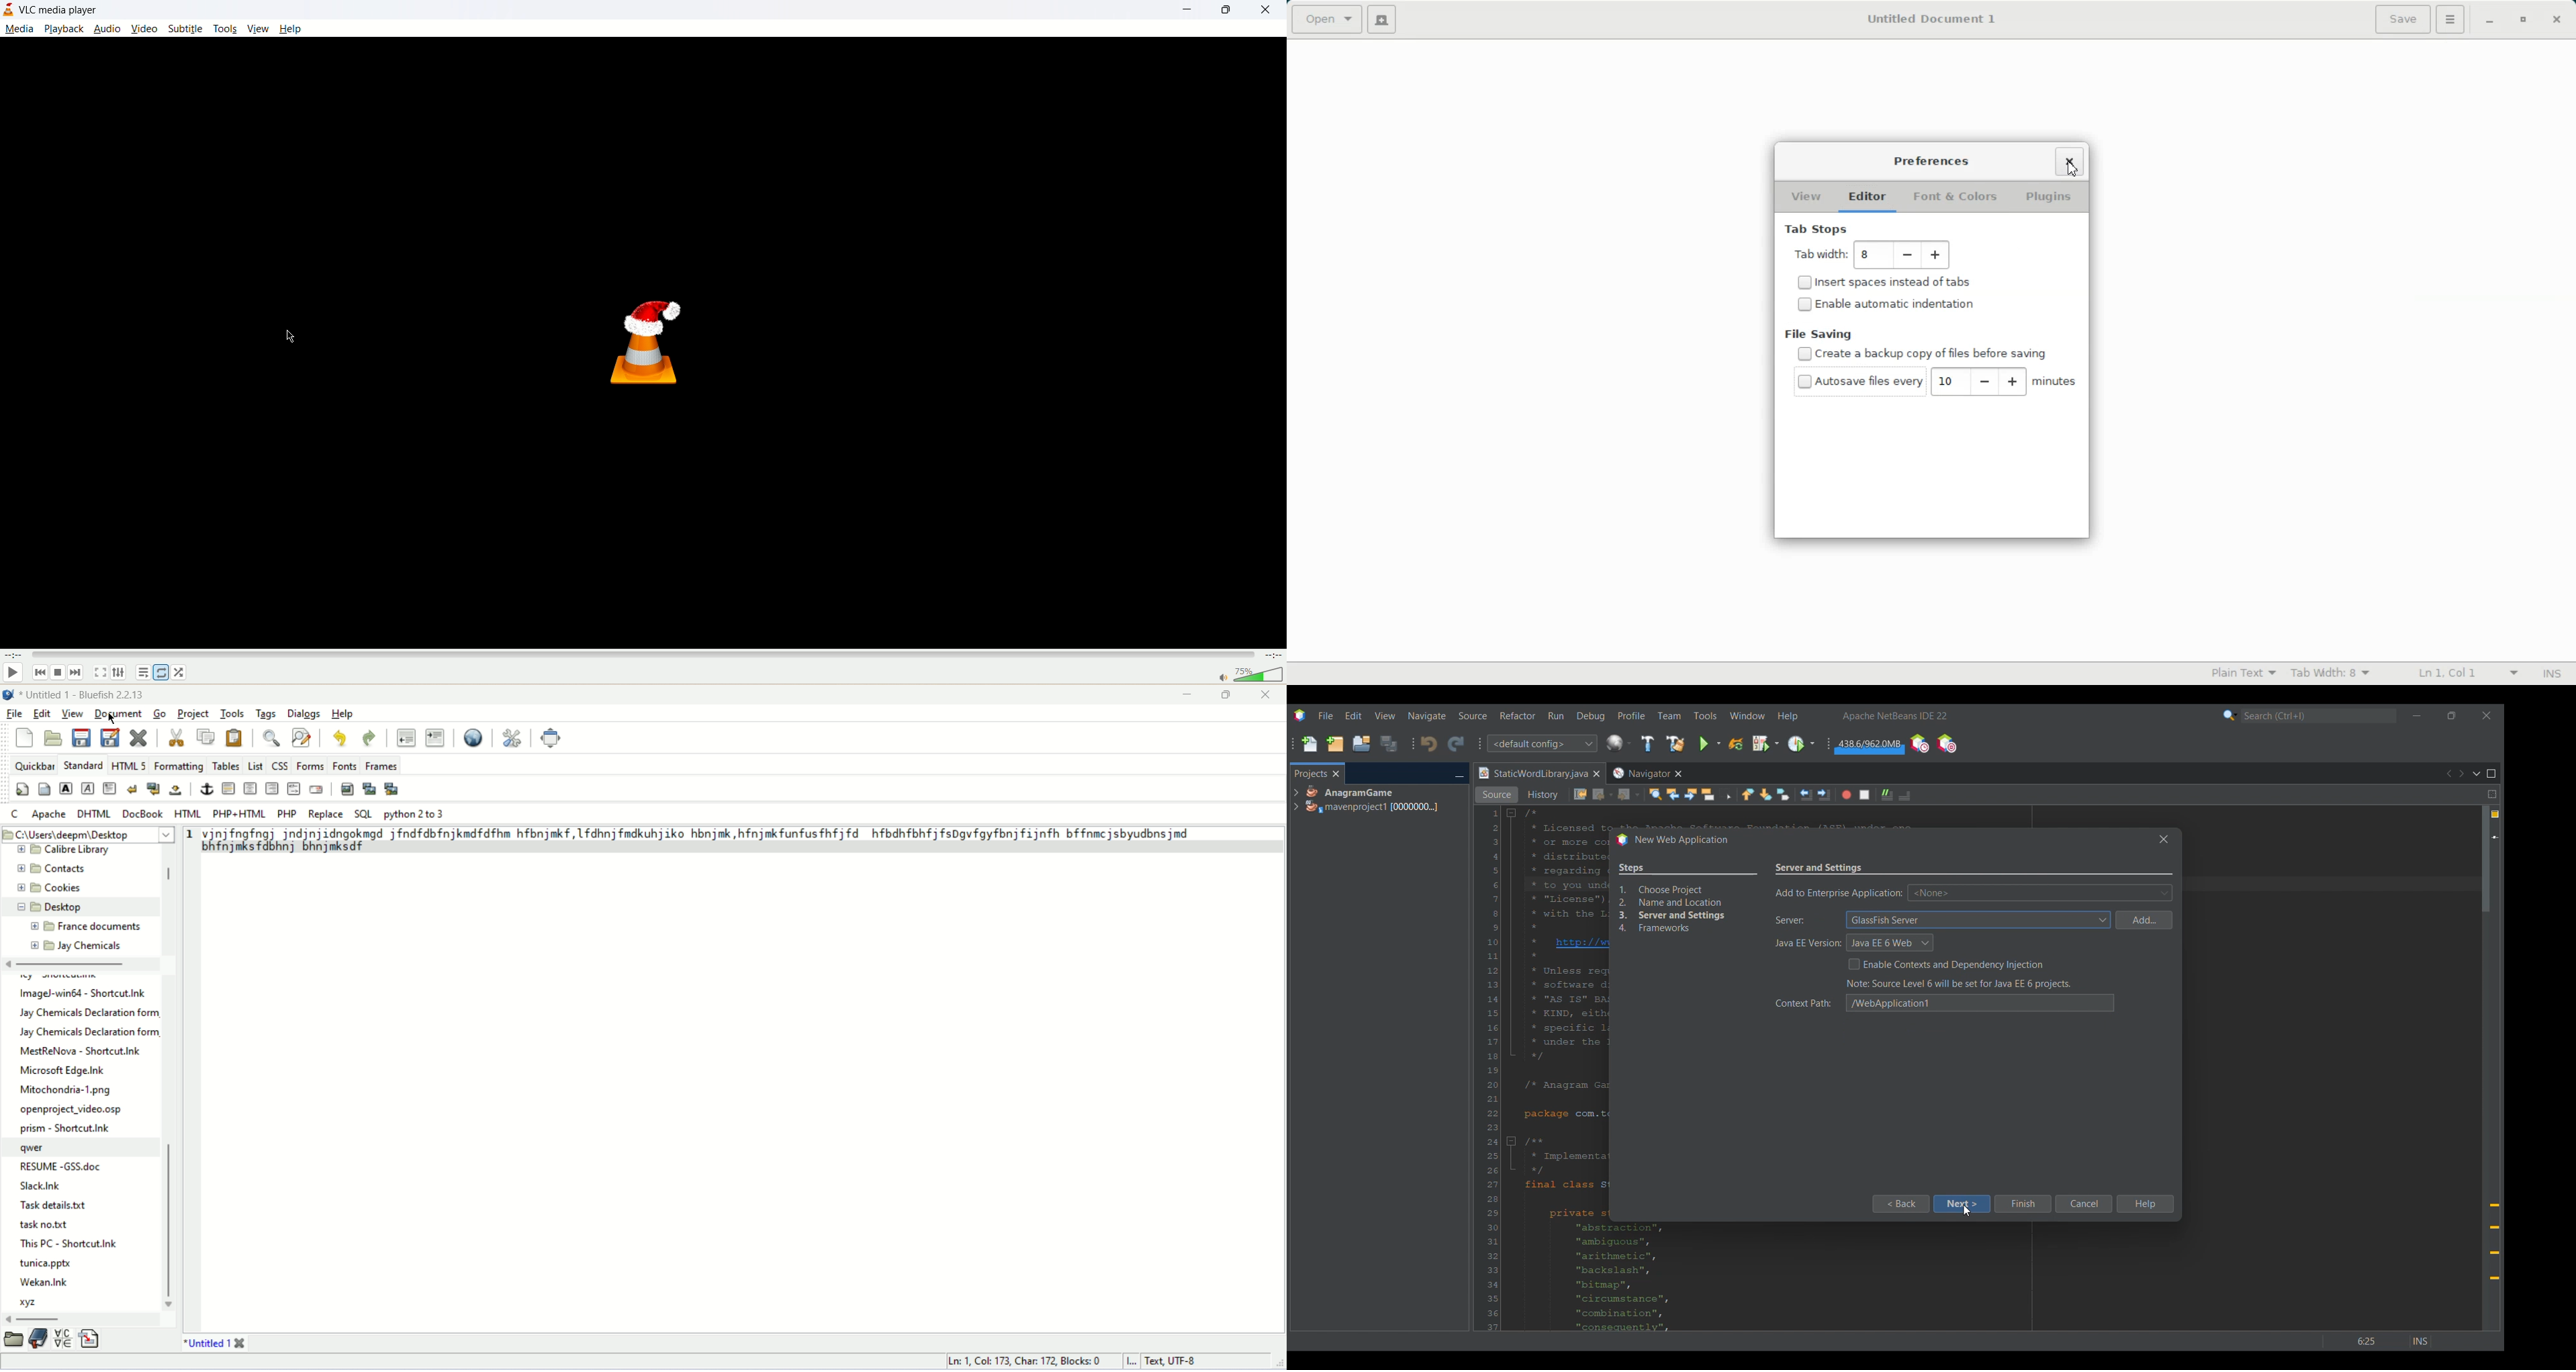  Describe the element at coordinates (52, 1204) in the screenshot. I see `Task details.txt` at that location.